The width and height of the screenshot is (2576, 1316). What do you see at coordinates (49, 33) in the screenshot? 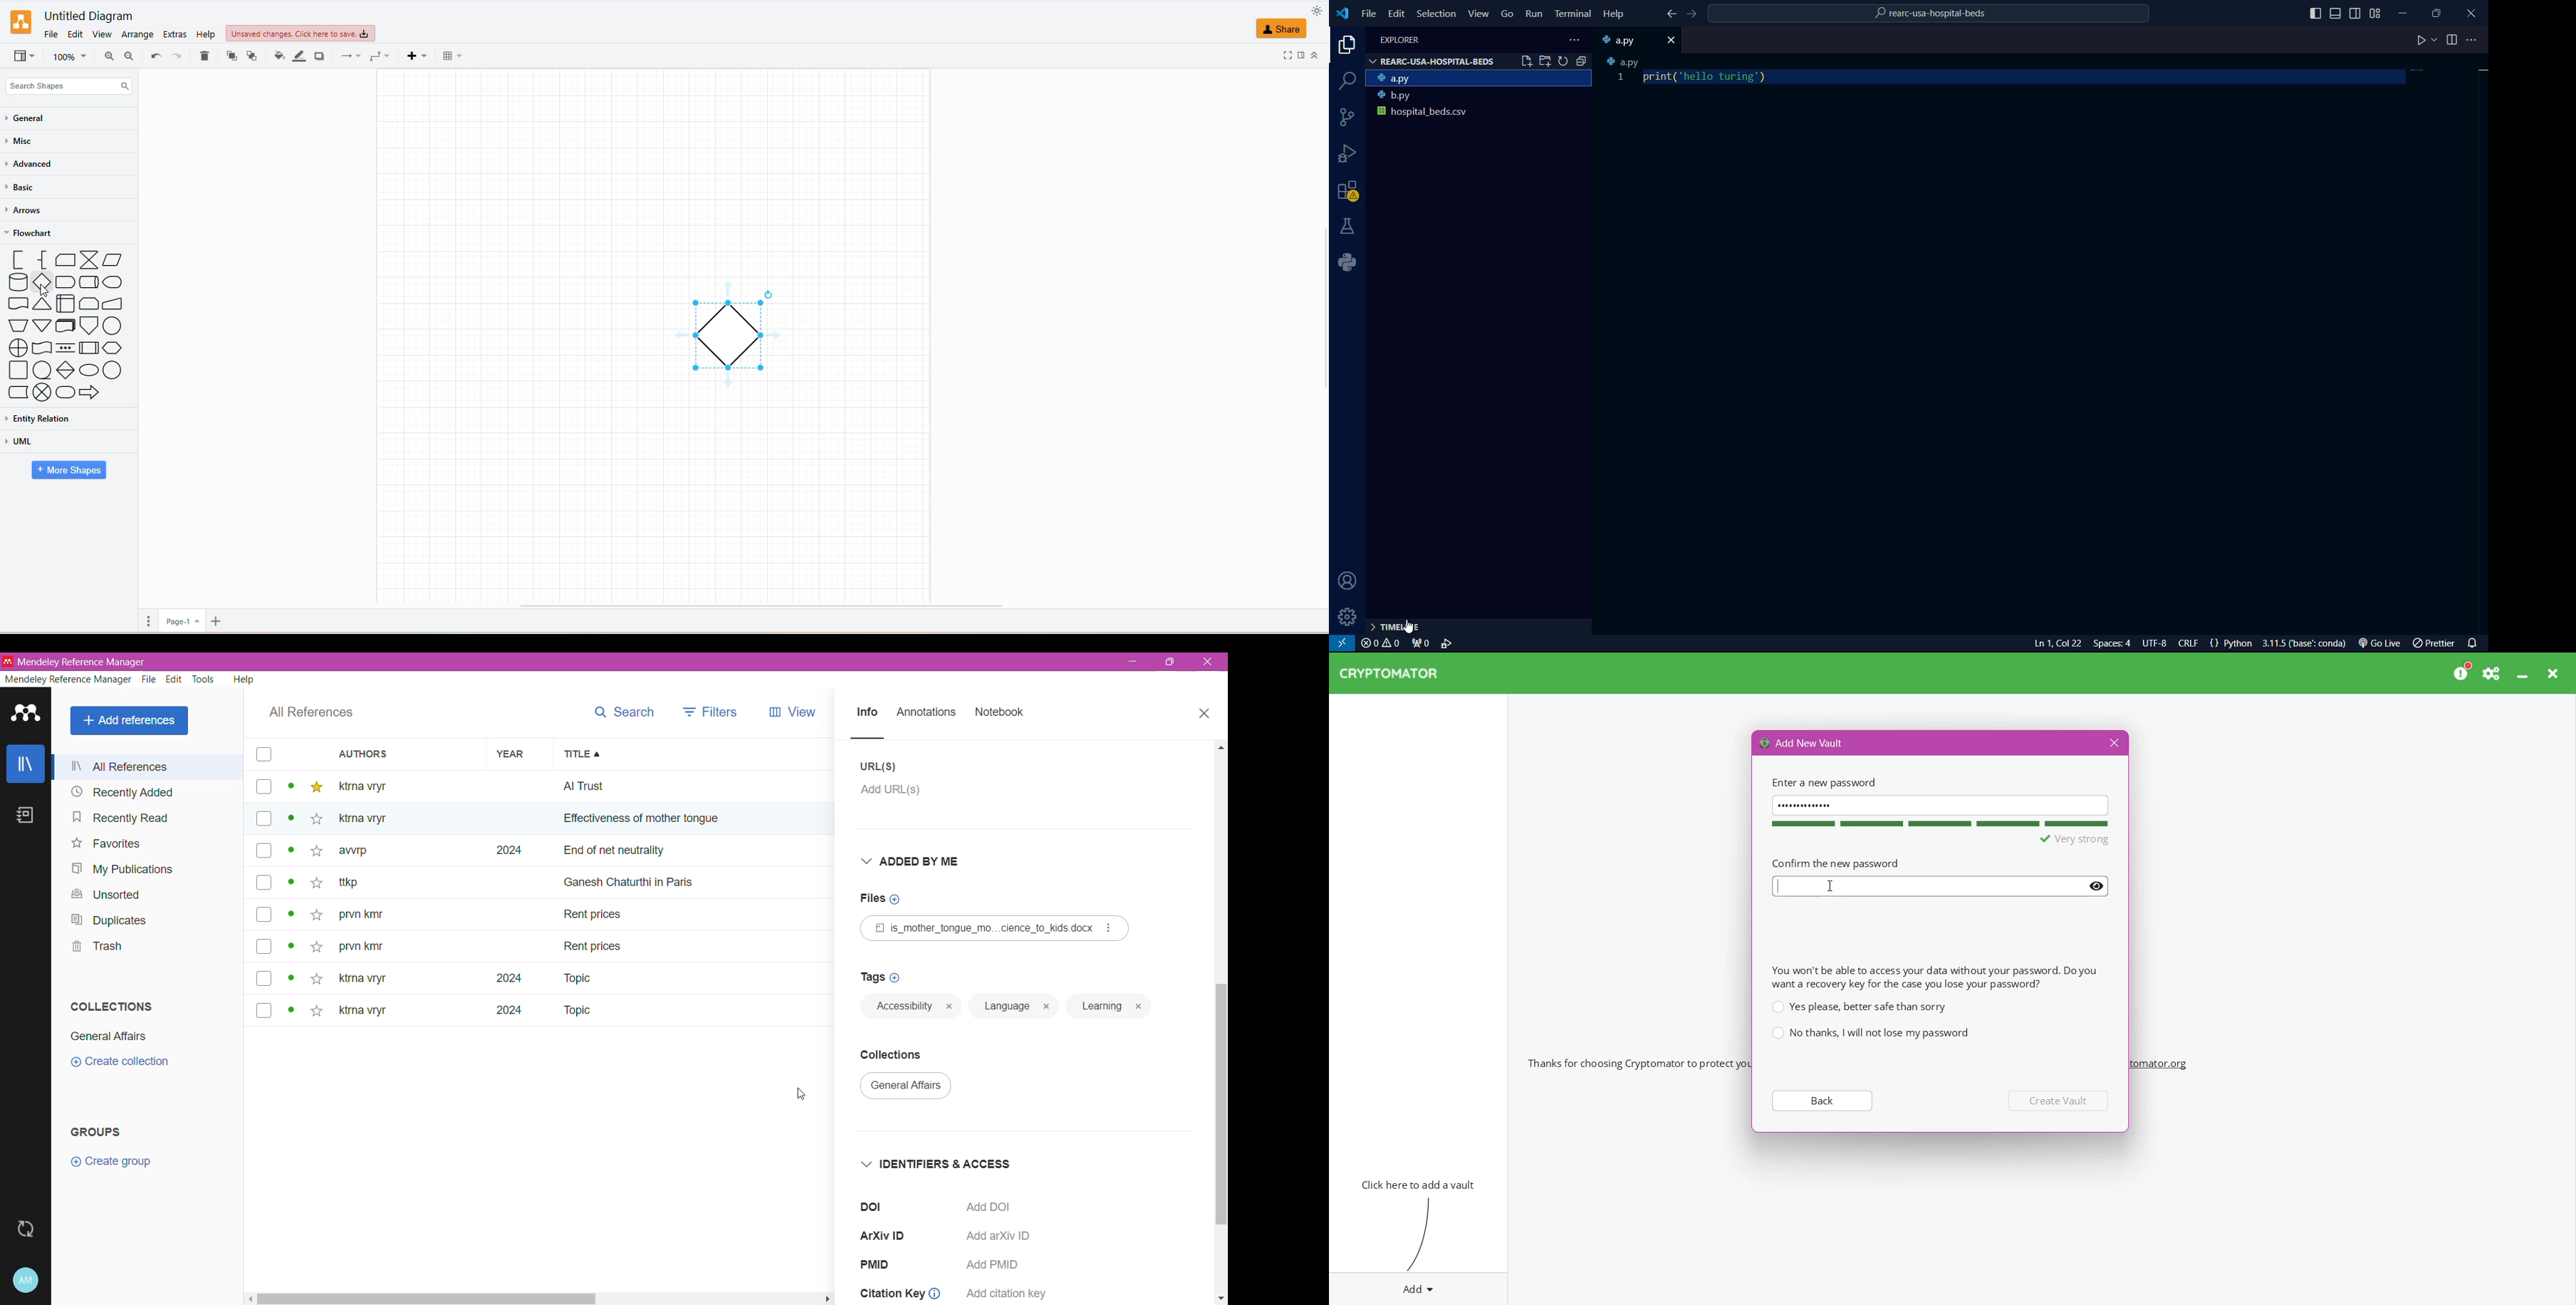
I see `FILE` at bounding box center [49, 33].